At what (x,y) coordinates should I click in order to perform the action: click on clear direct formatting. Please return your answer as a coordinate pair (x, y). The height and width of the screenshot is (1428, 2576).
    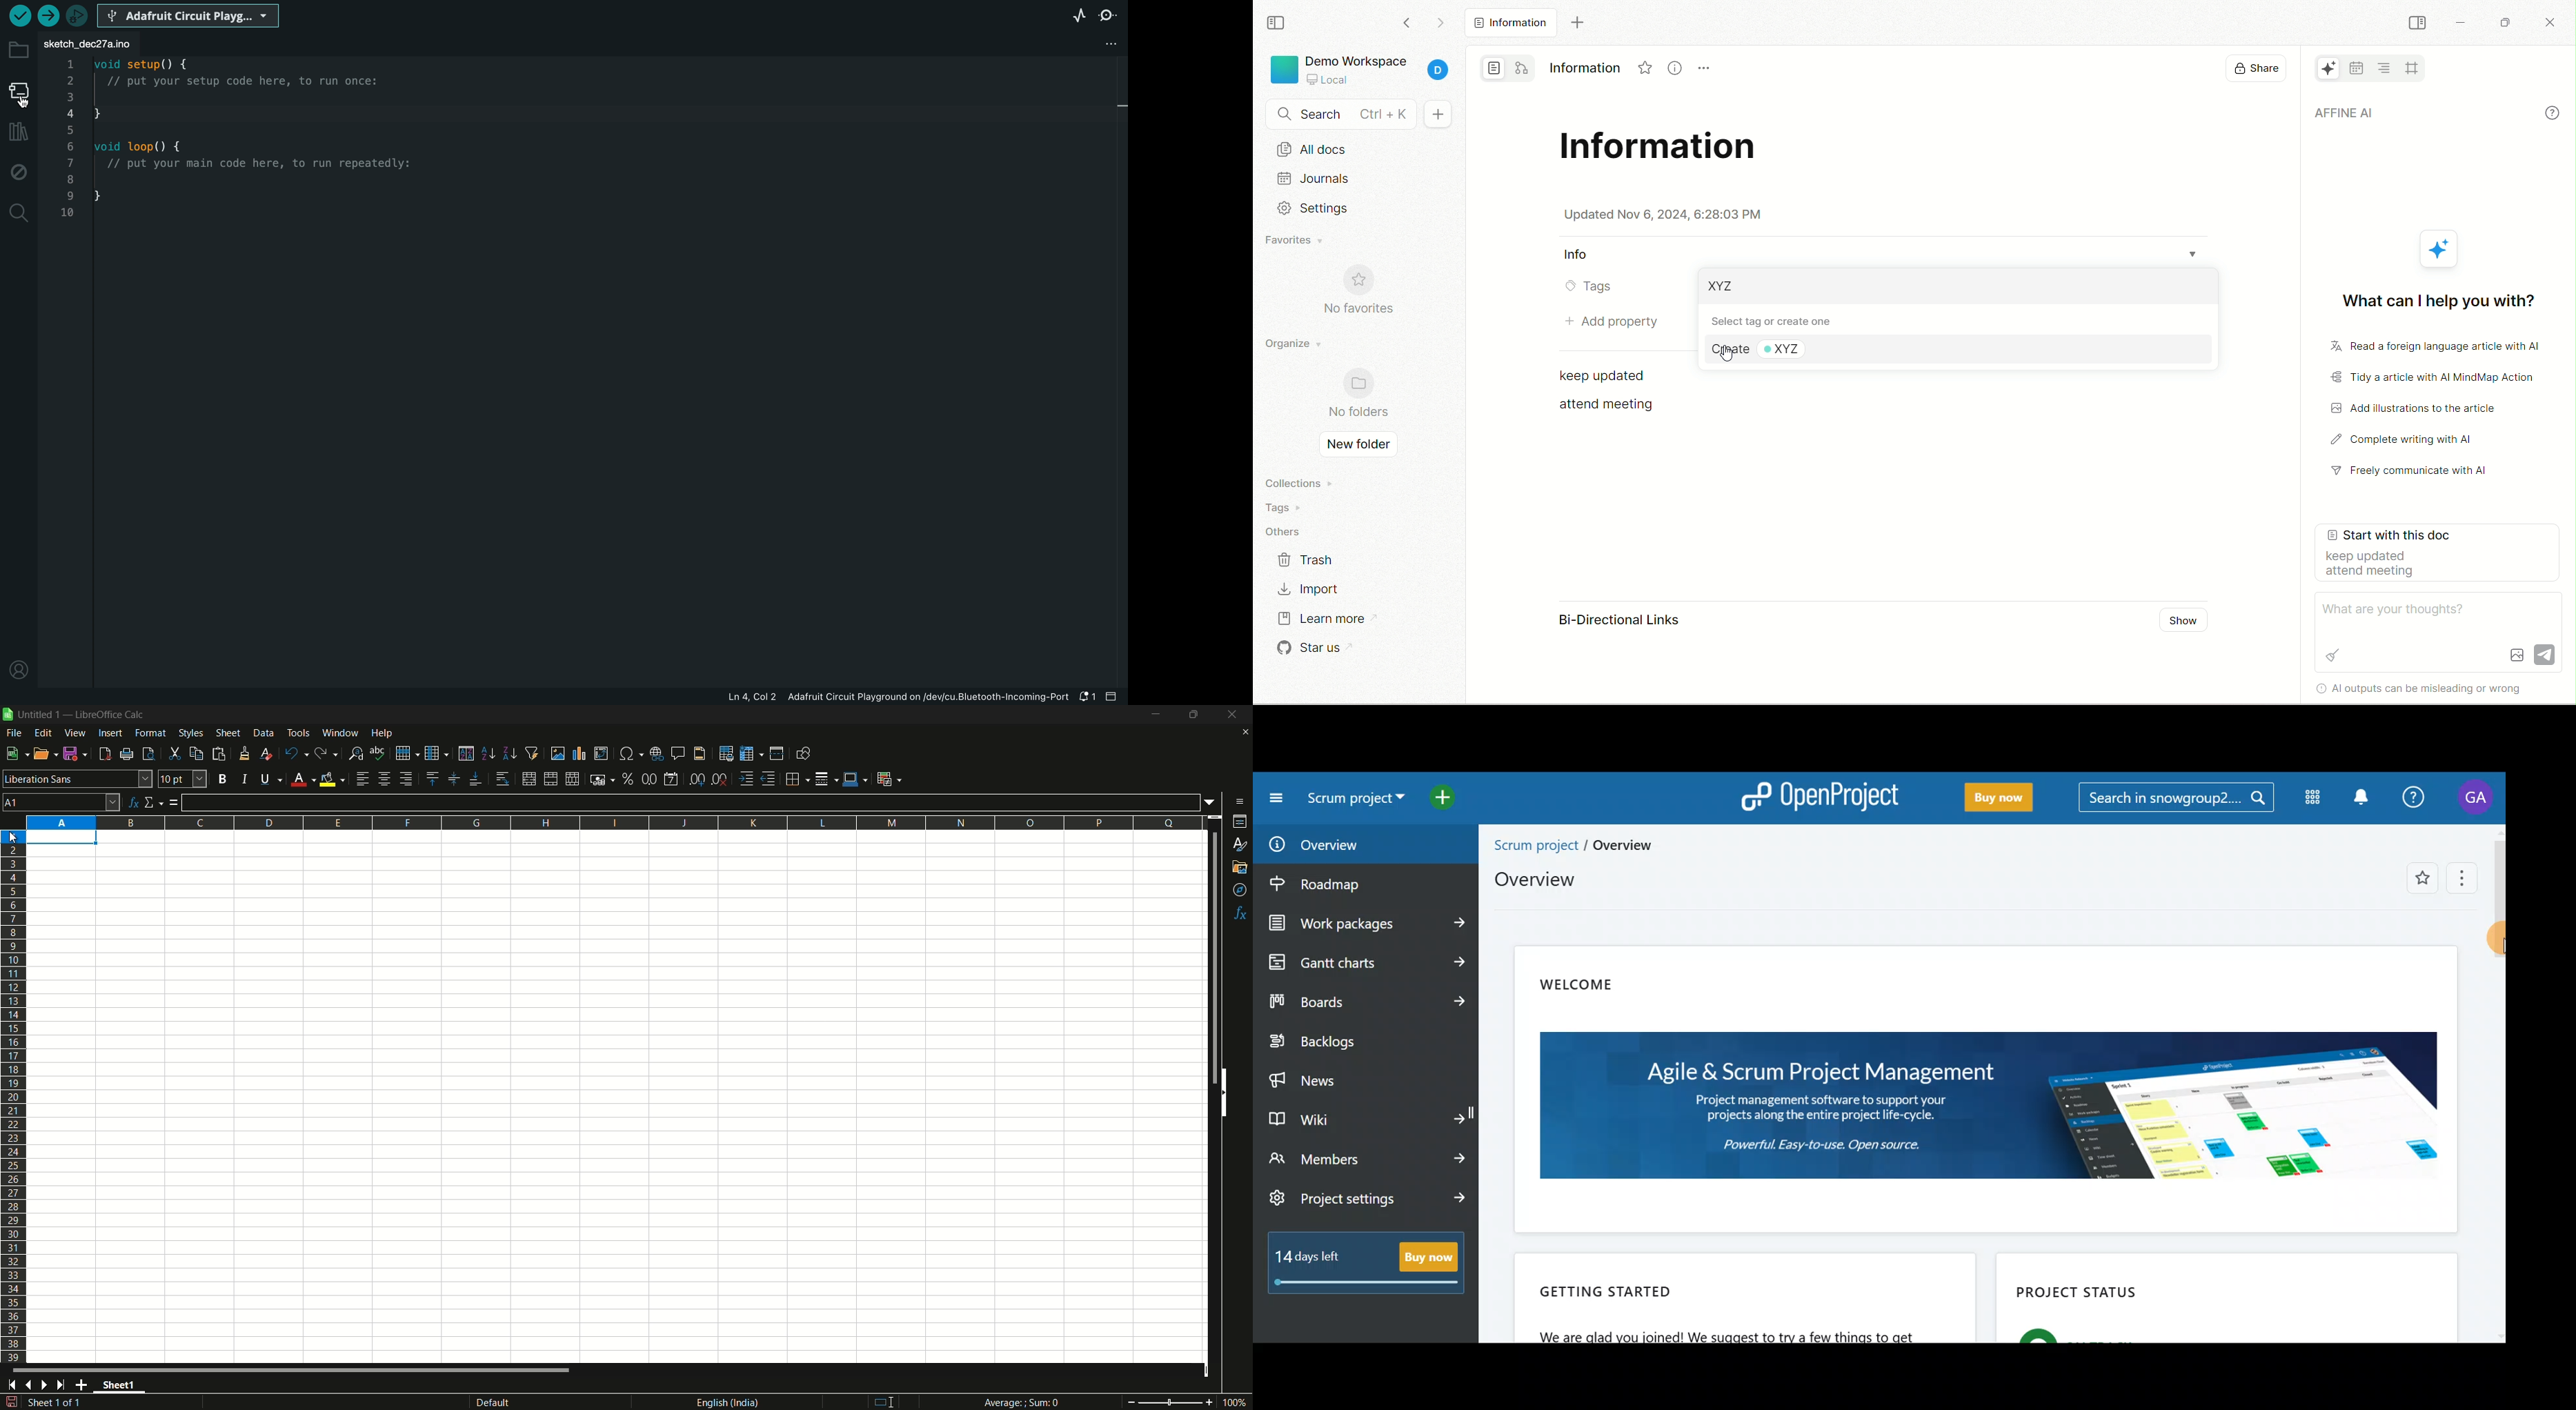
    Looking at the image, I should click on (264, 753).